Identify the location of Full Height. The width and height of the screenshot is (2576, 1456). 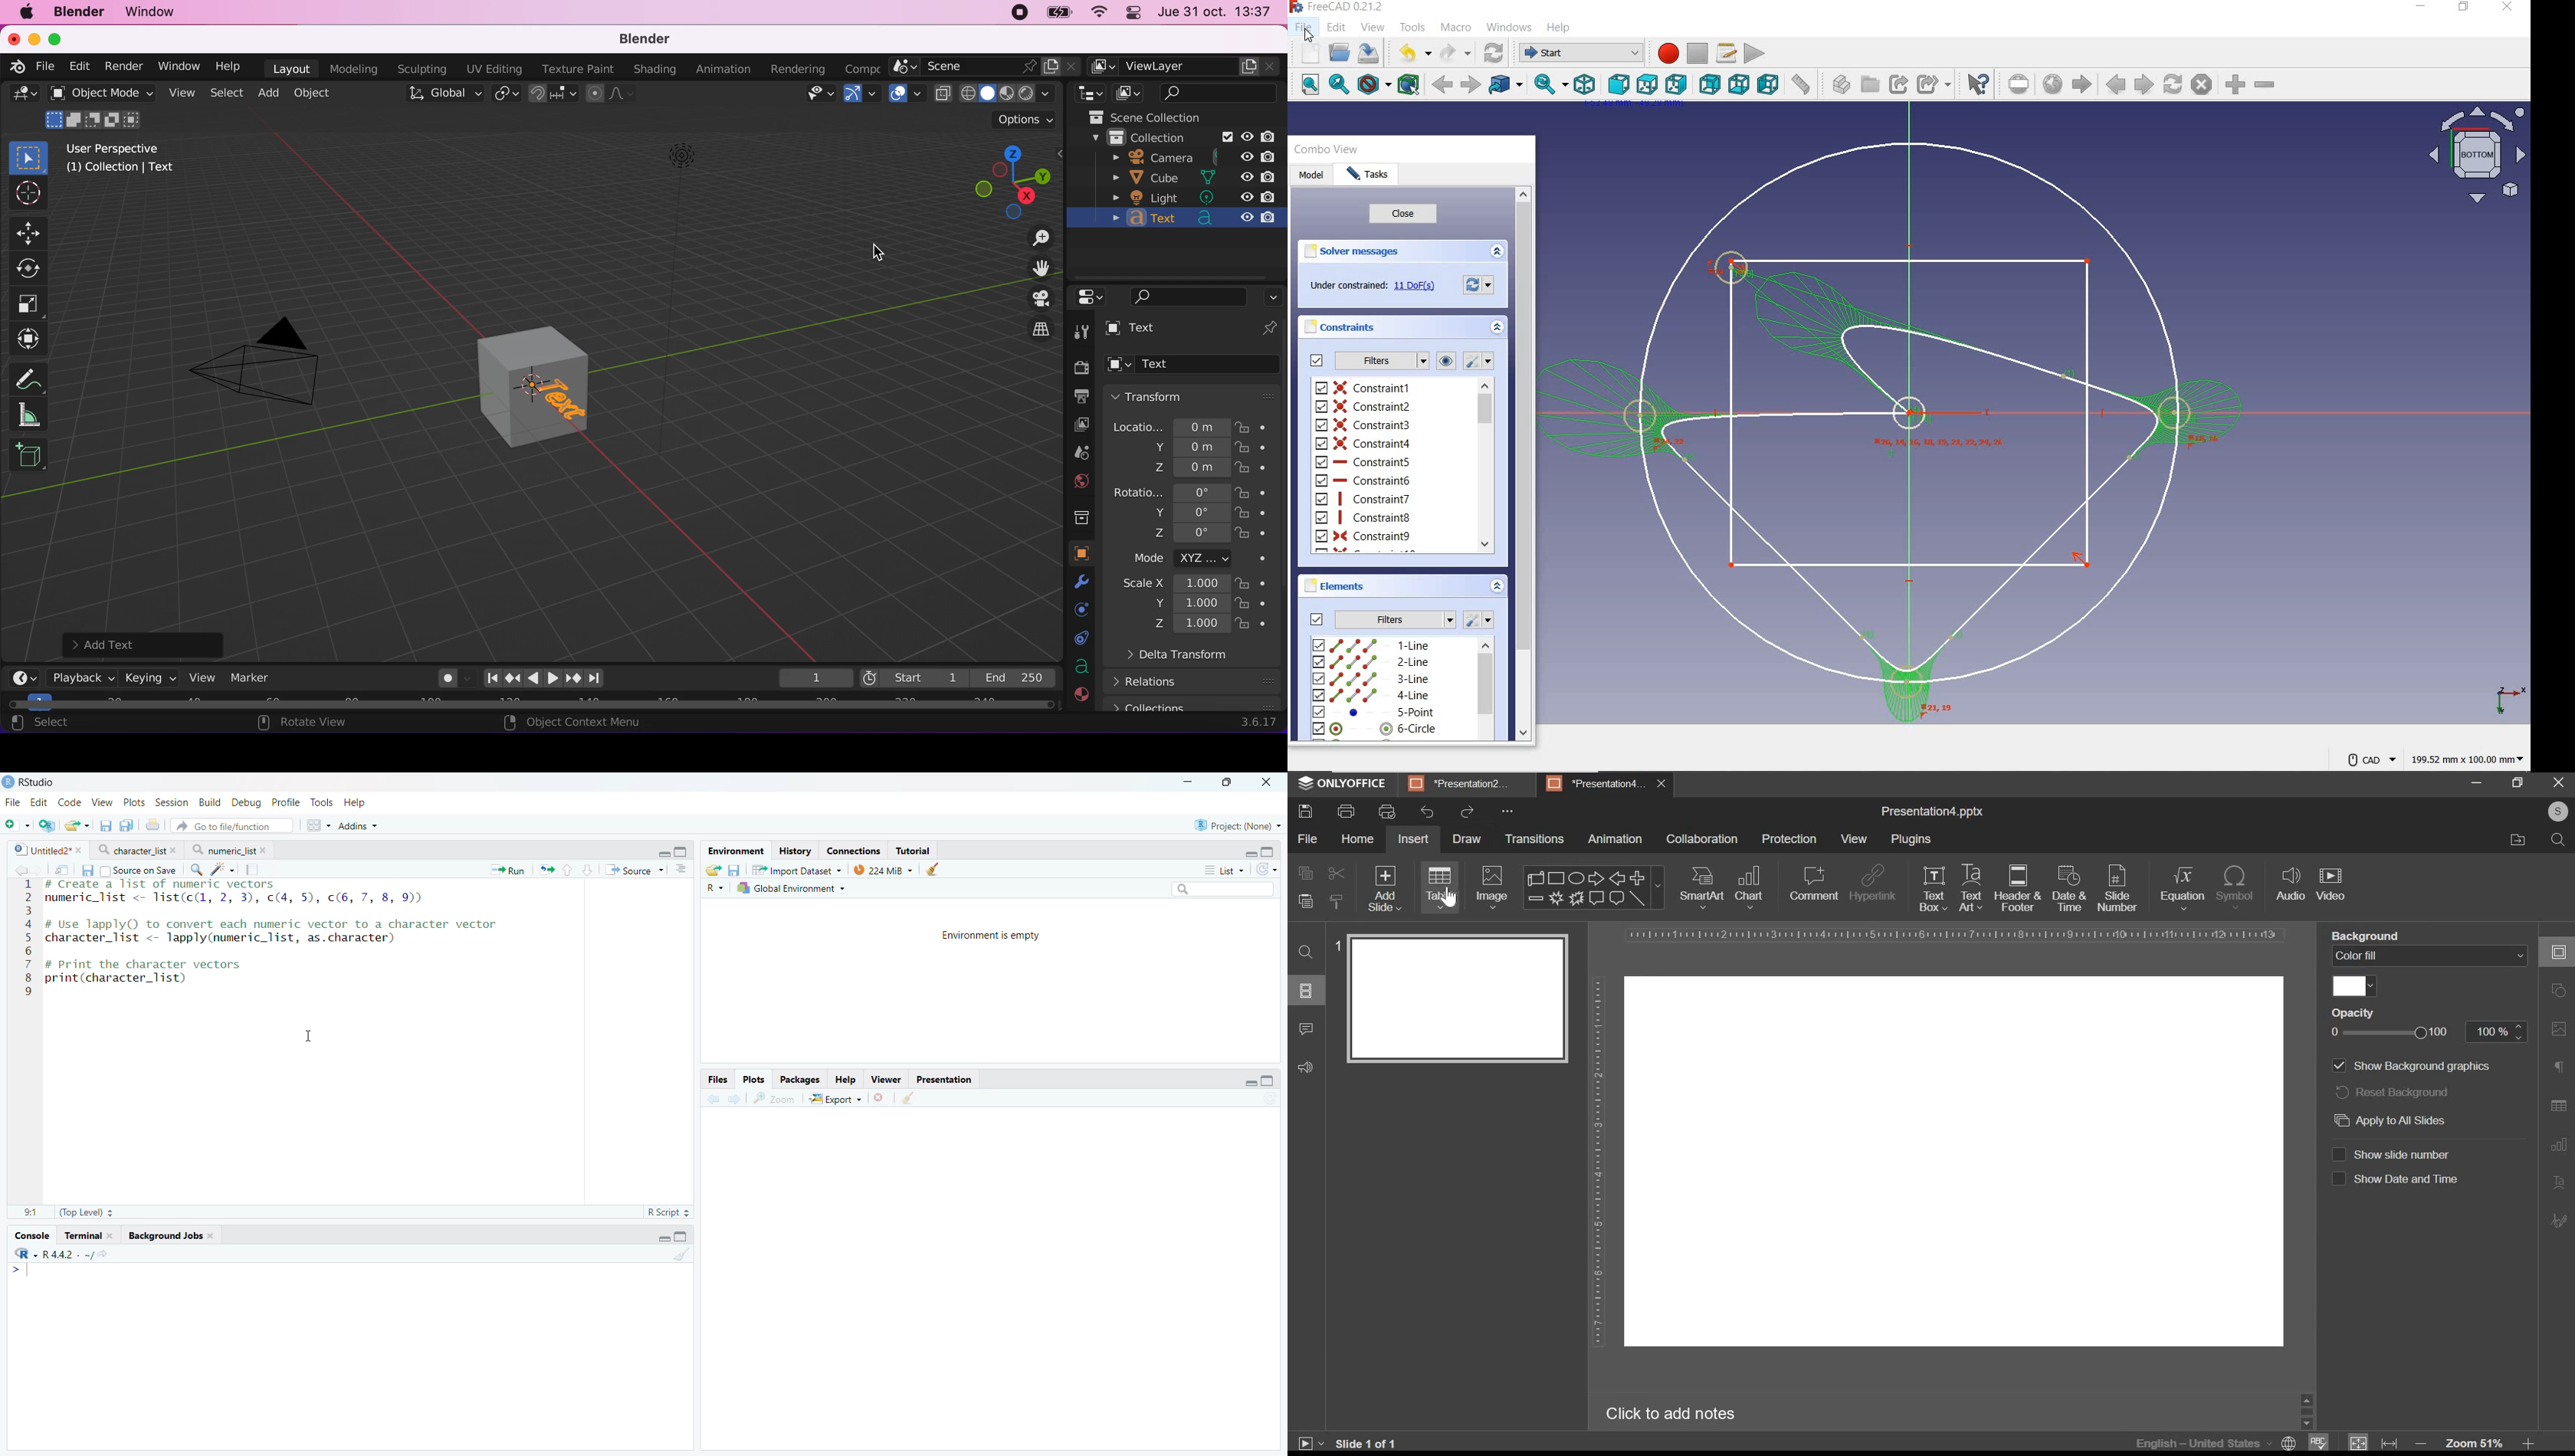
(1269, 1080).